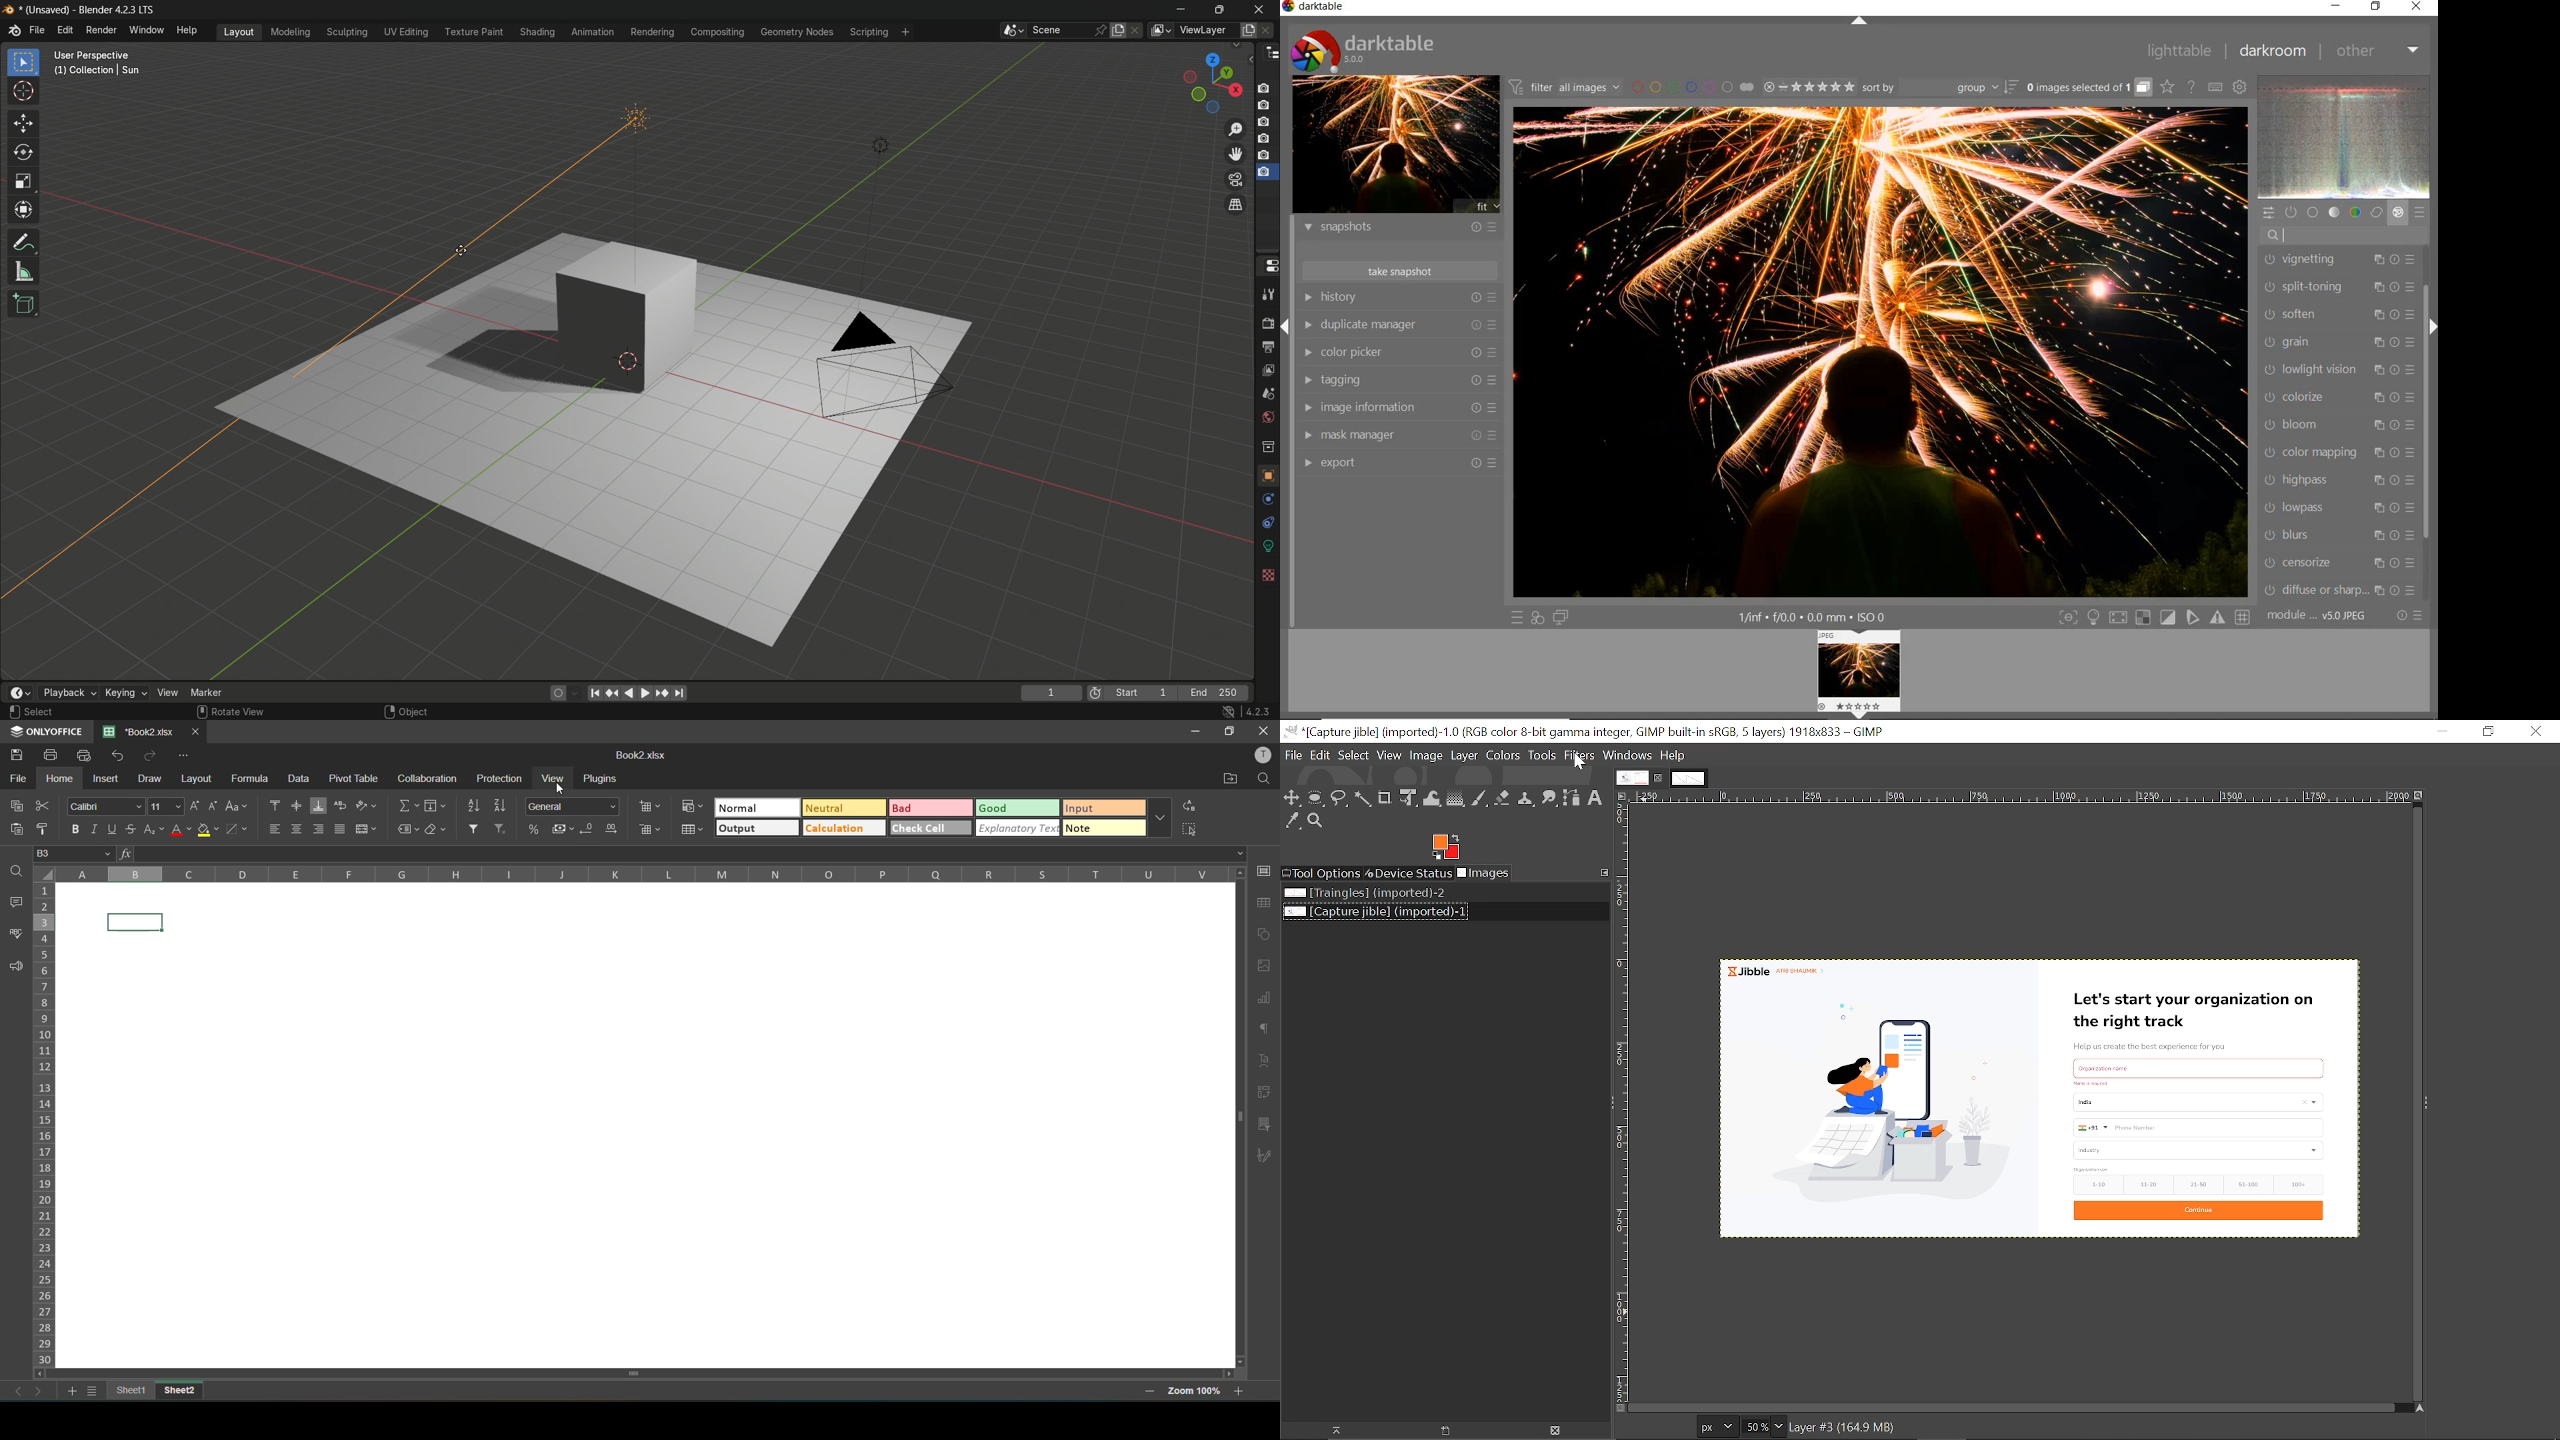 The width and height of the screenshot is (2576, 1456). Describe the element at coordinates (462, 251) in the screenshot. I see `cursor` at that location.